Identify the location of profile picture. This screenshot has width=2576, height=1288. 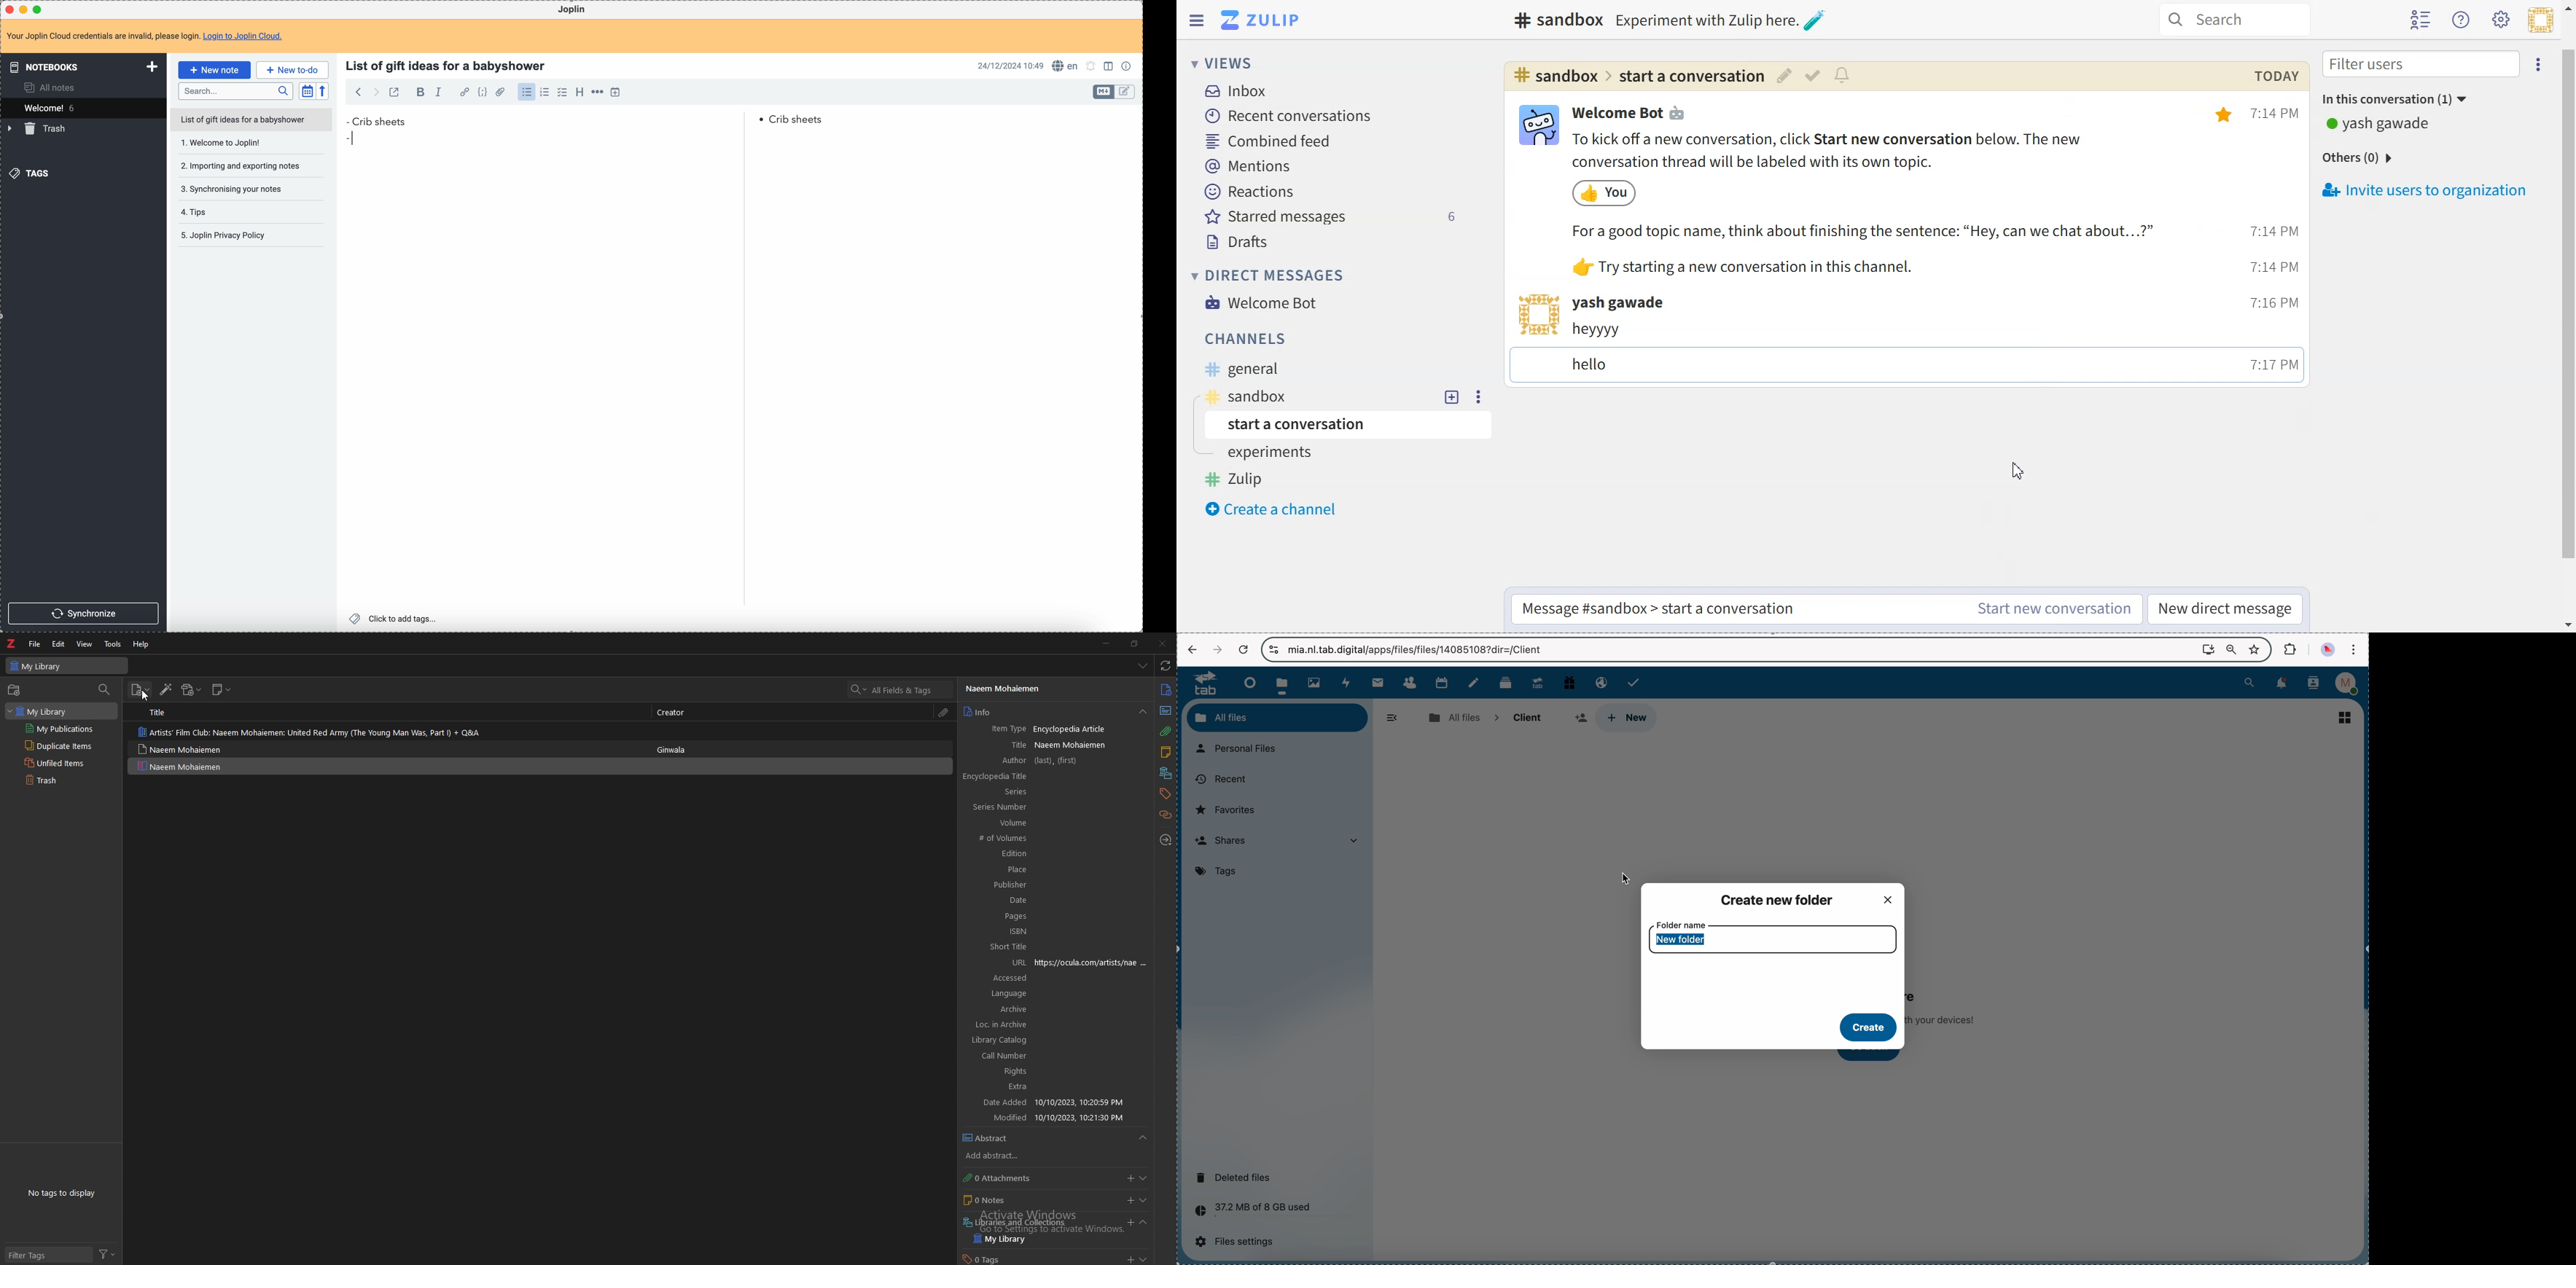
(2329, 650).